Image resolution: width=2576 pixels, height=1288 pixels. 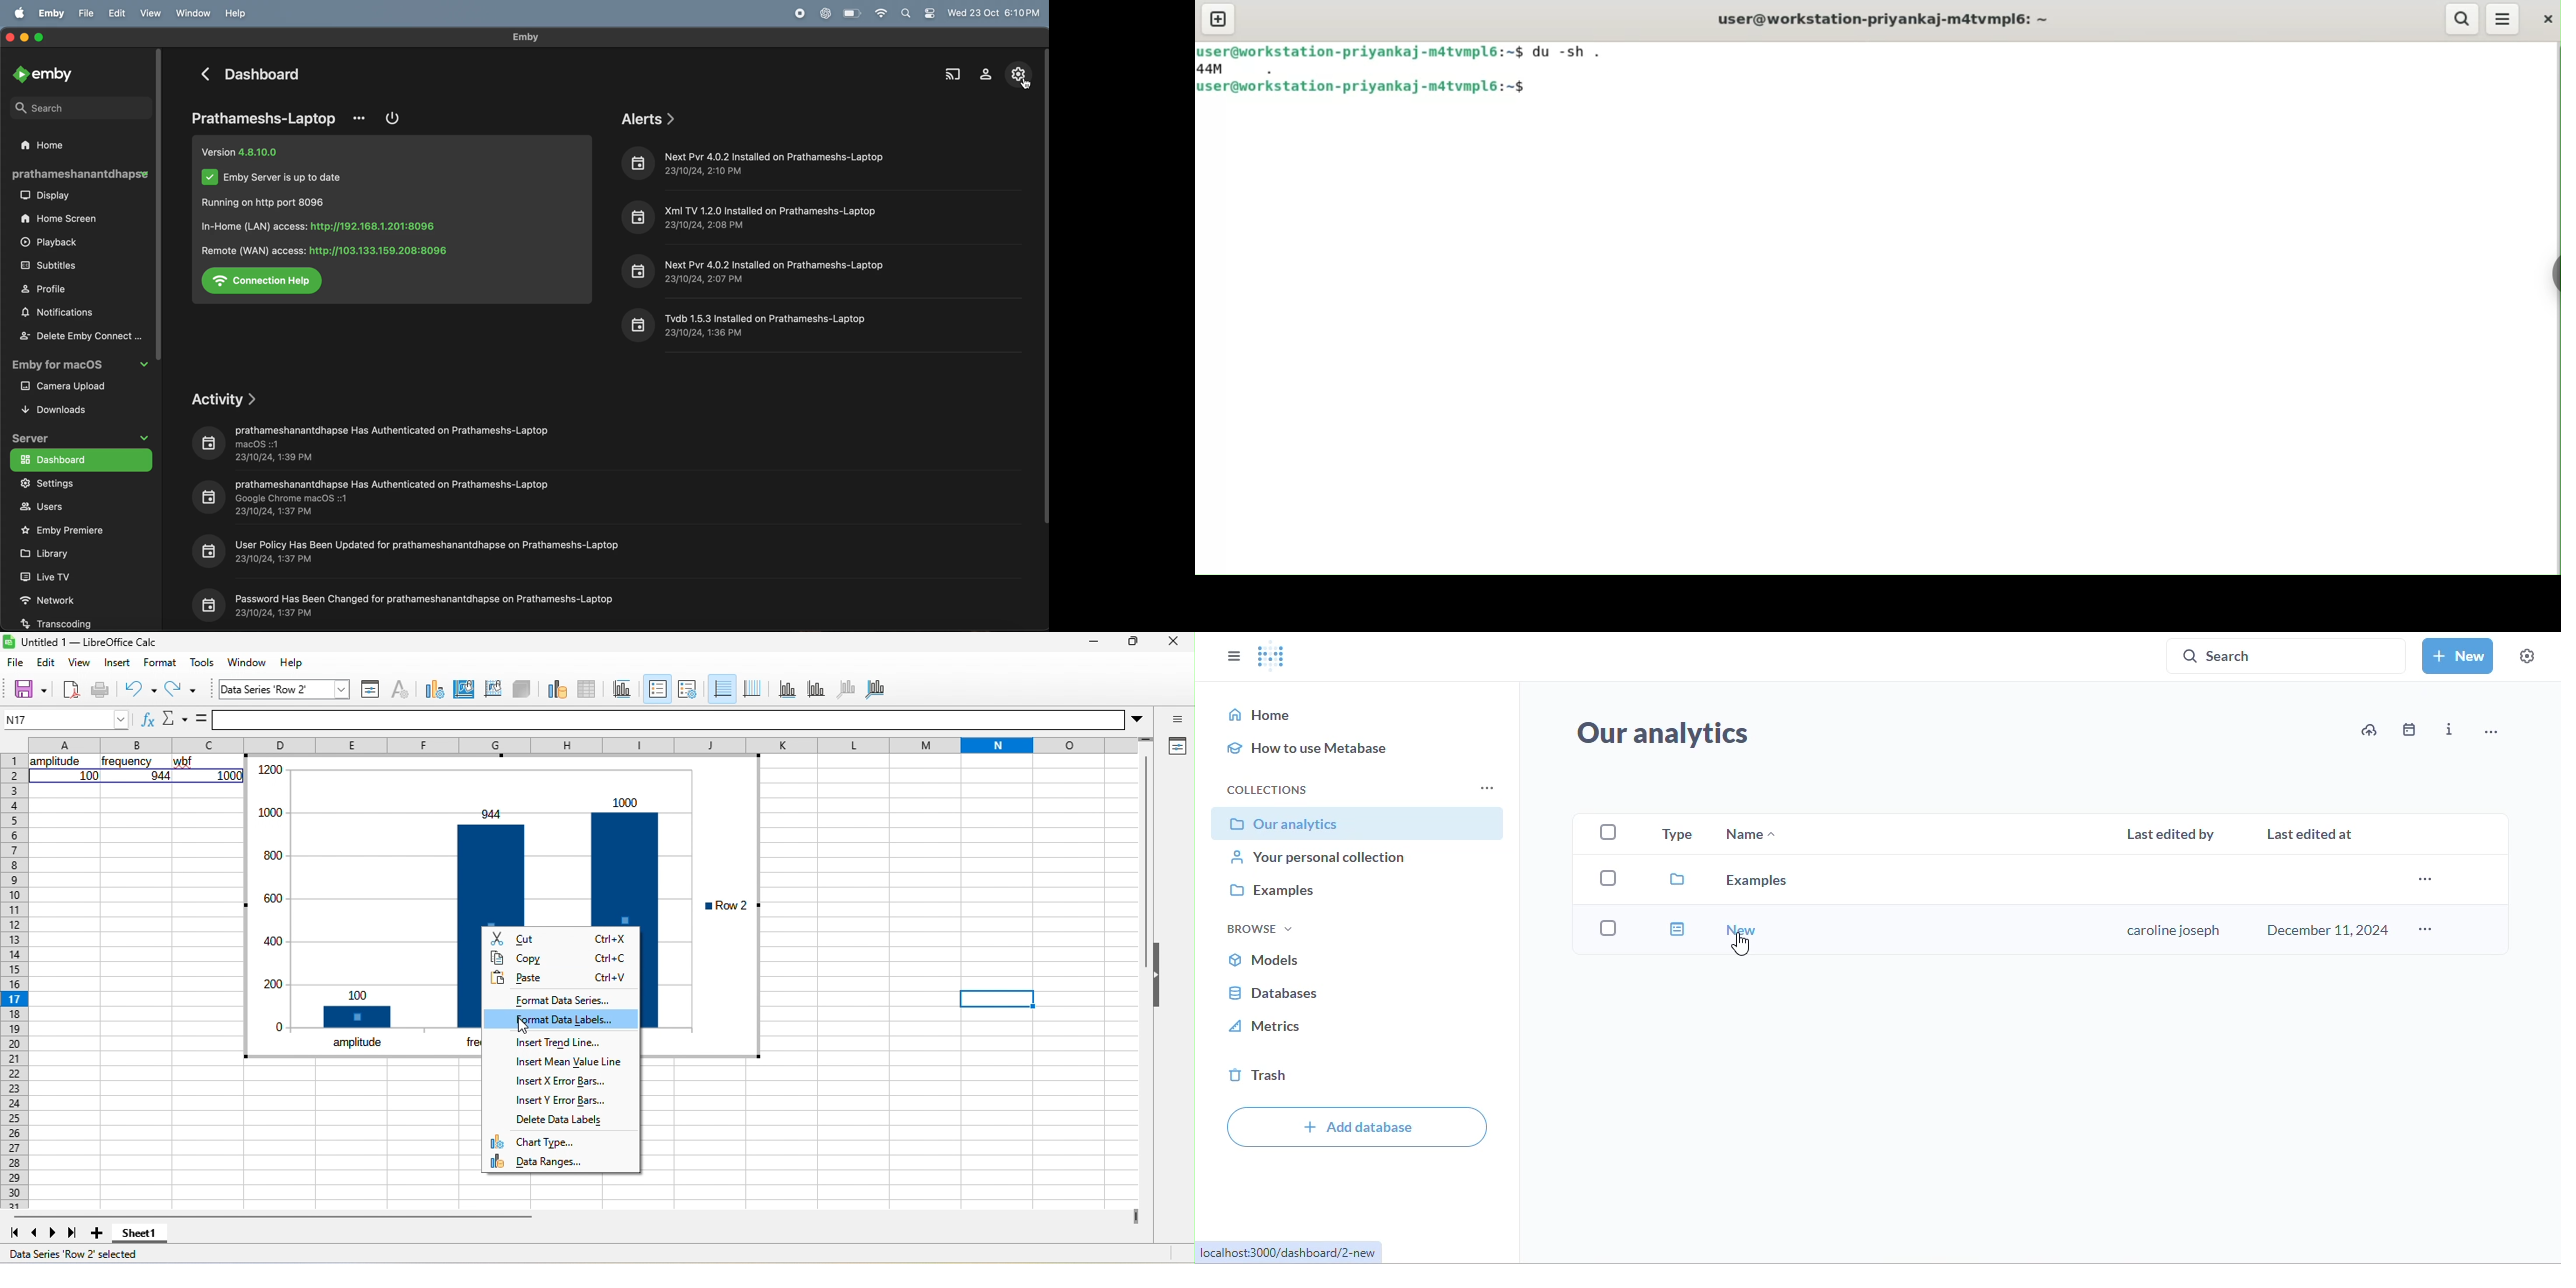 I want to click on help, so click(x=286, y=664).